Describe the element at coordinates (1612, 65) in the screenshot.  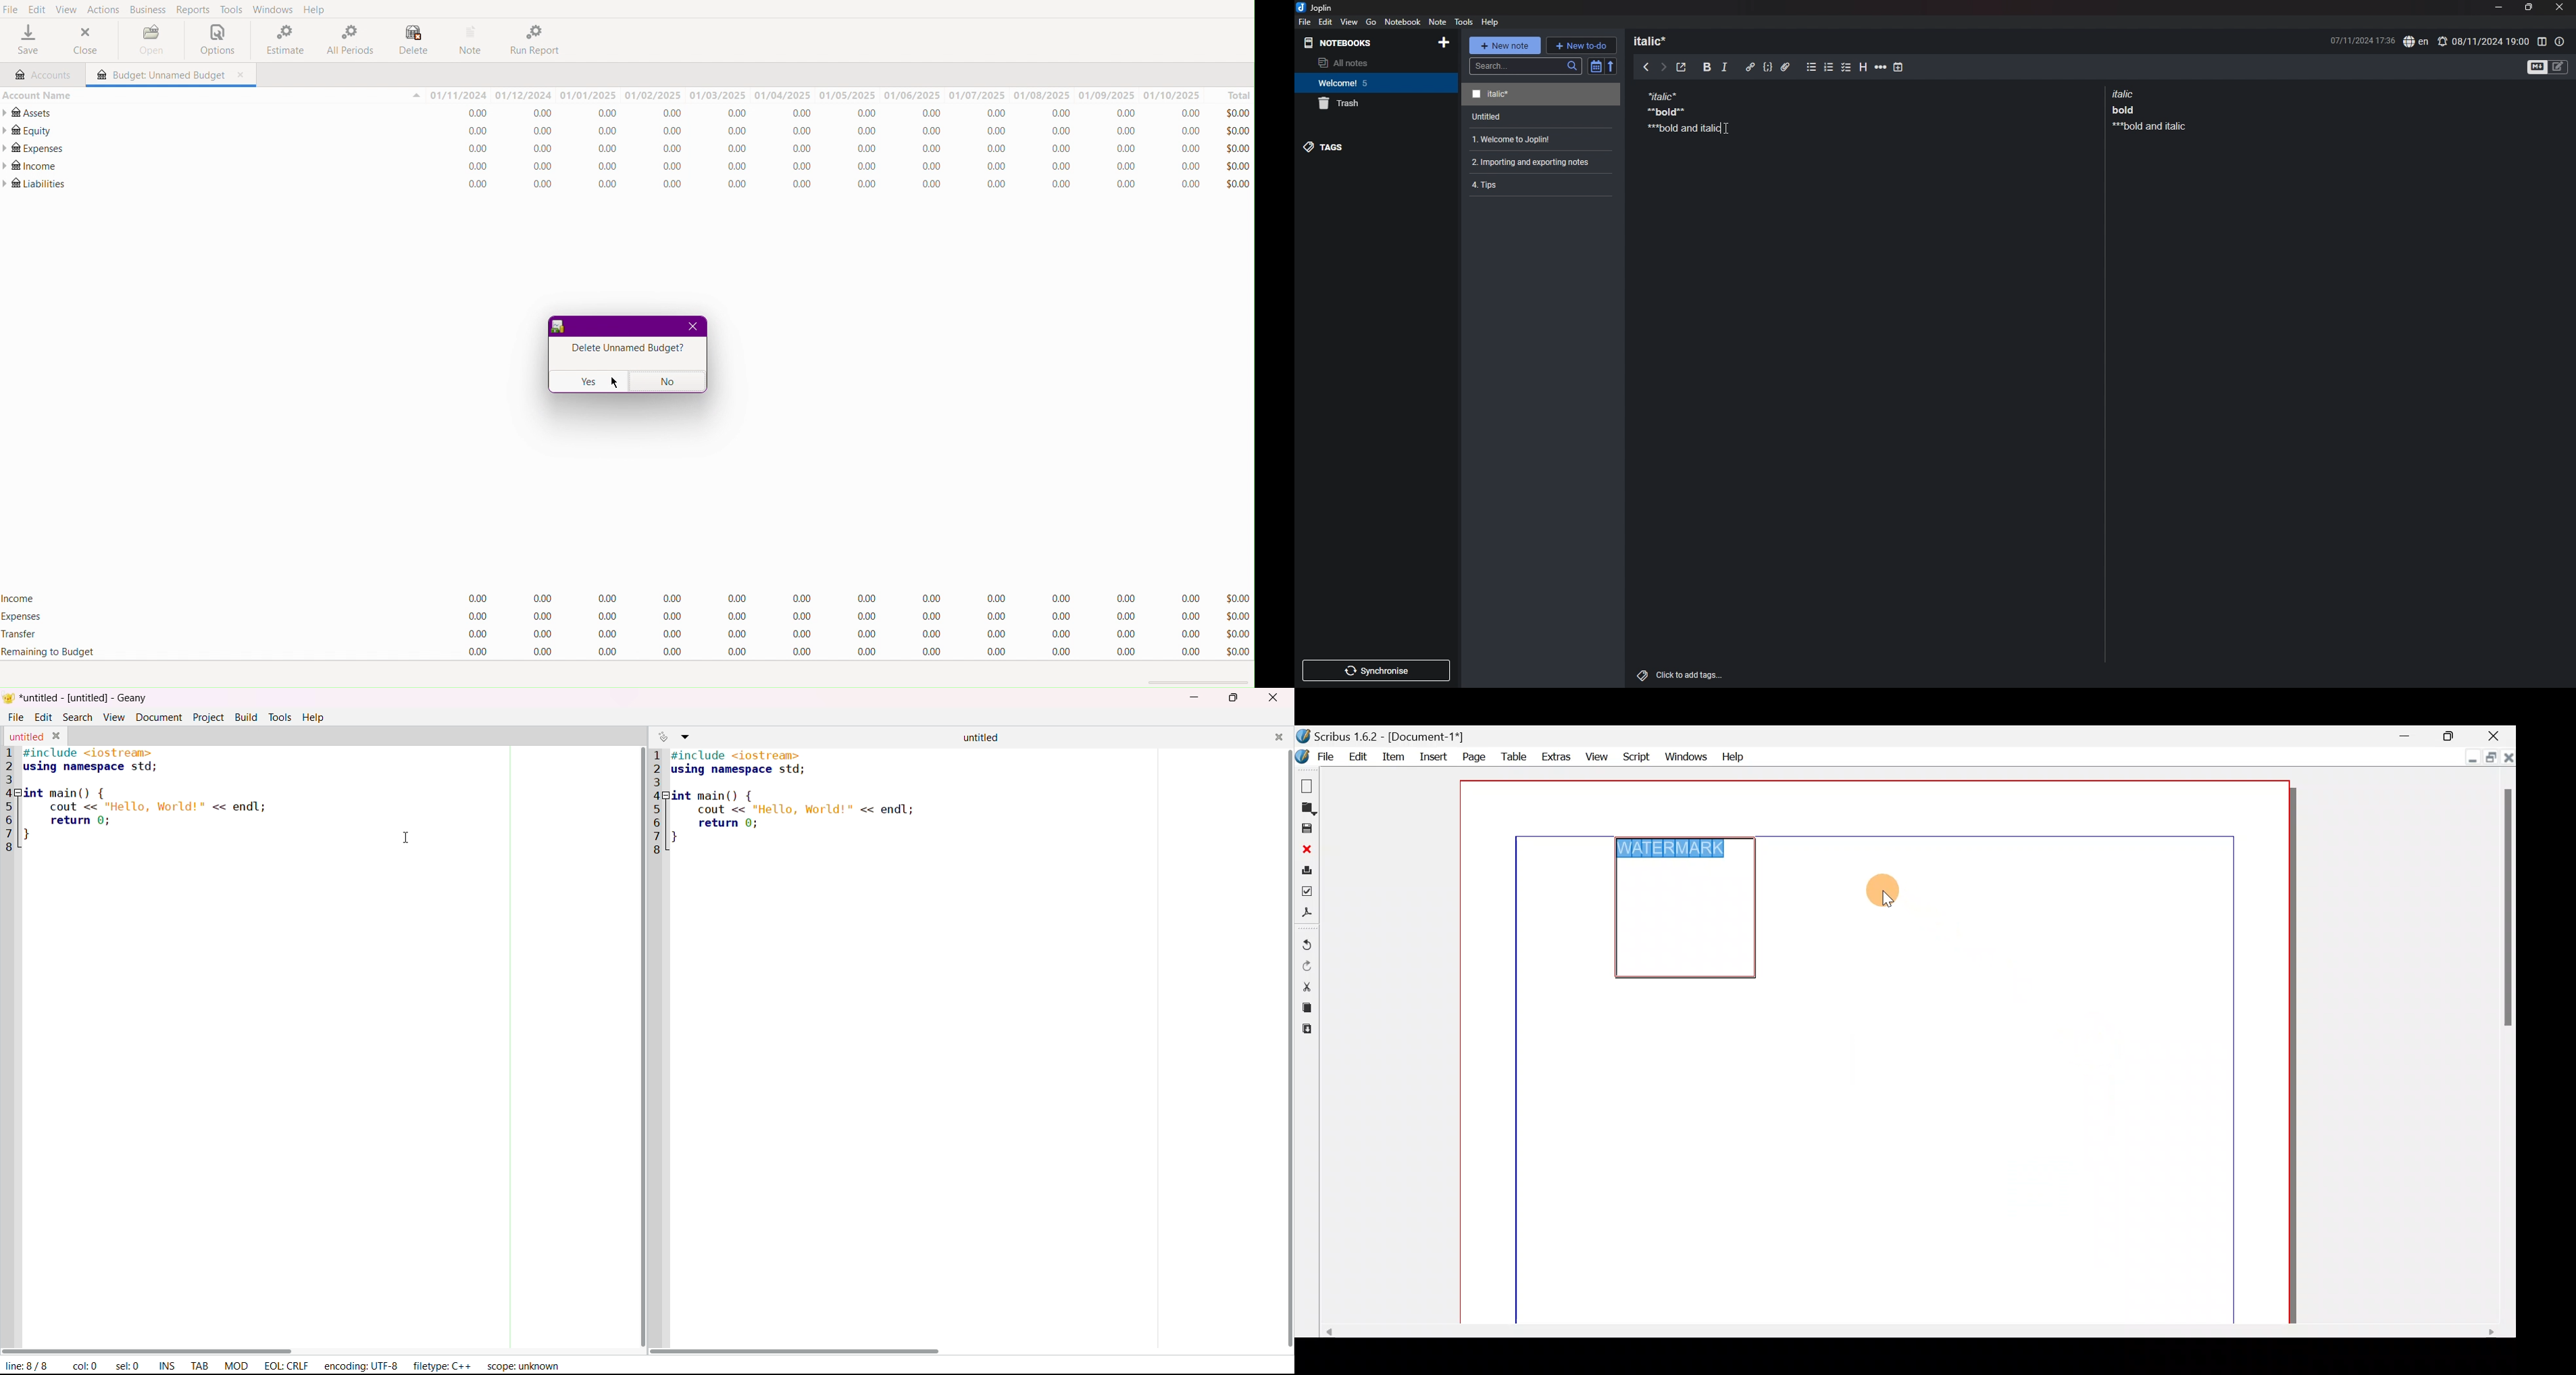
I see `reverse sort order` at that location.